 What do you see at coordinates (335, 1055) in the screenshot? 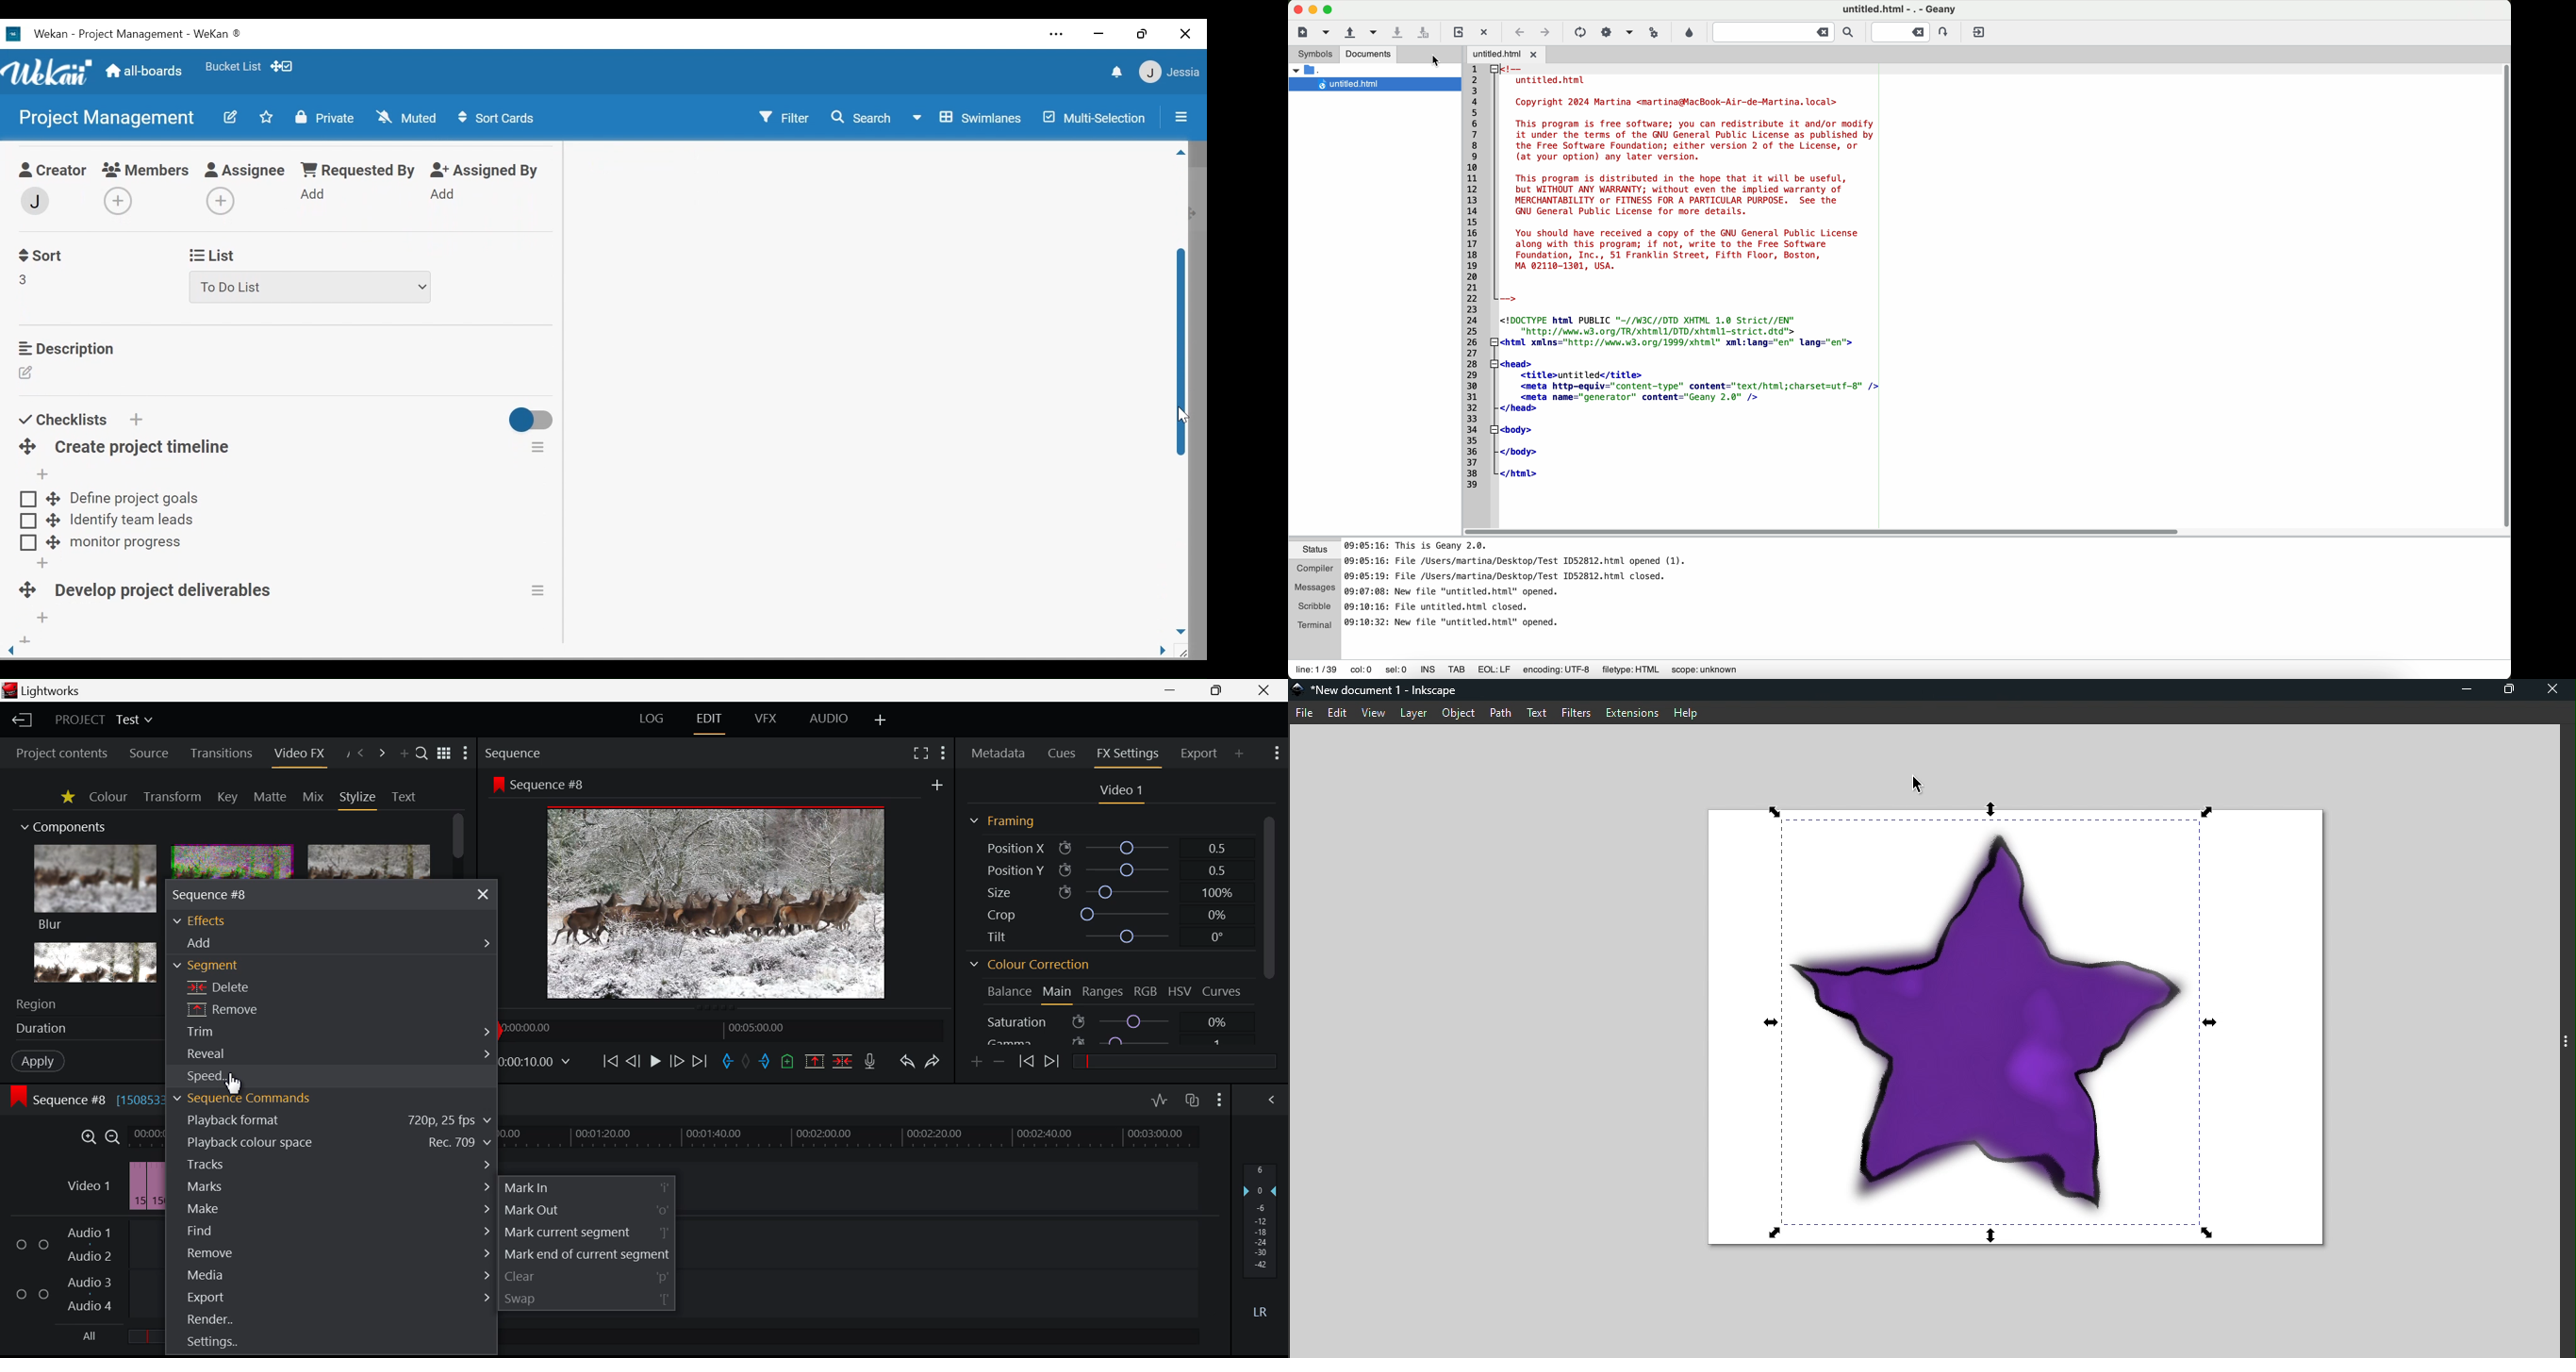
I see `Reveal` at bounding box center [335, 1055].